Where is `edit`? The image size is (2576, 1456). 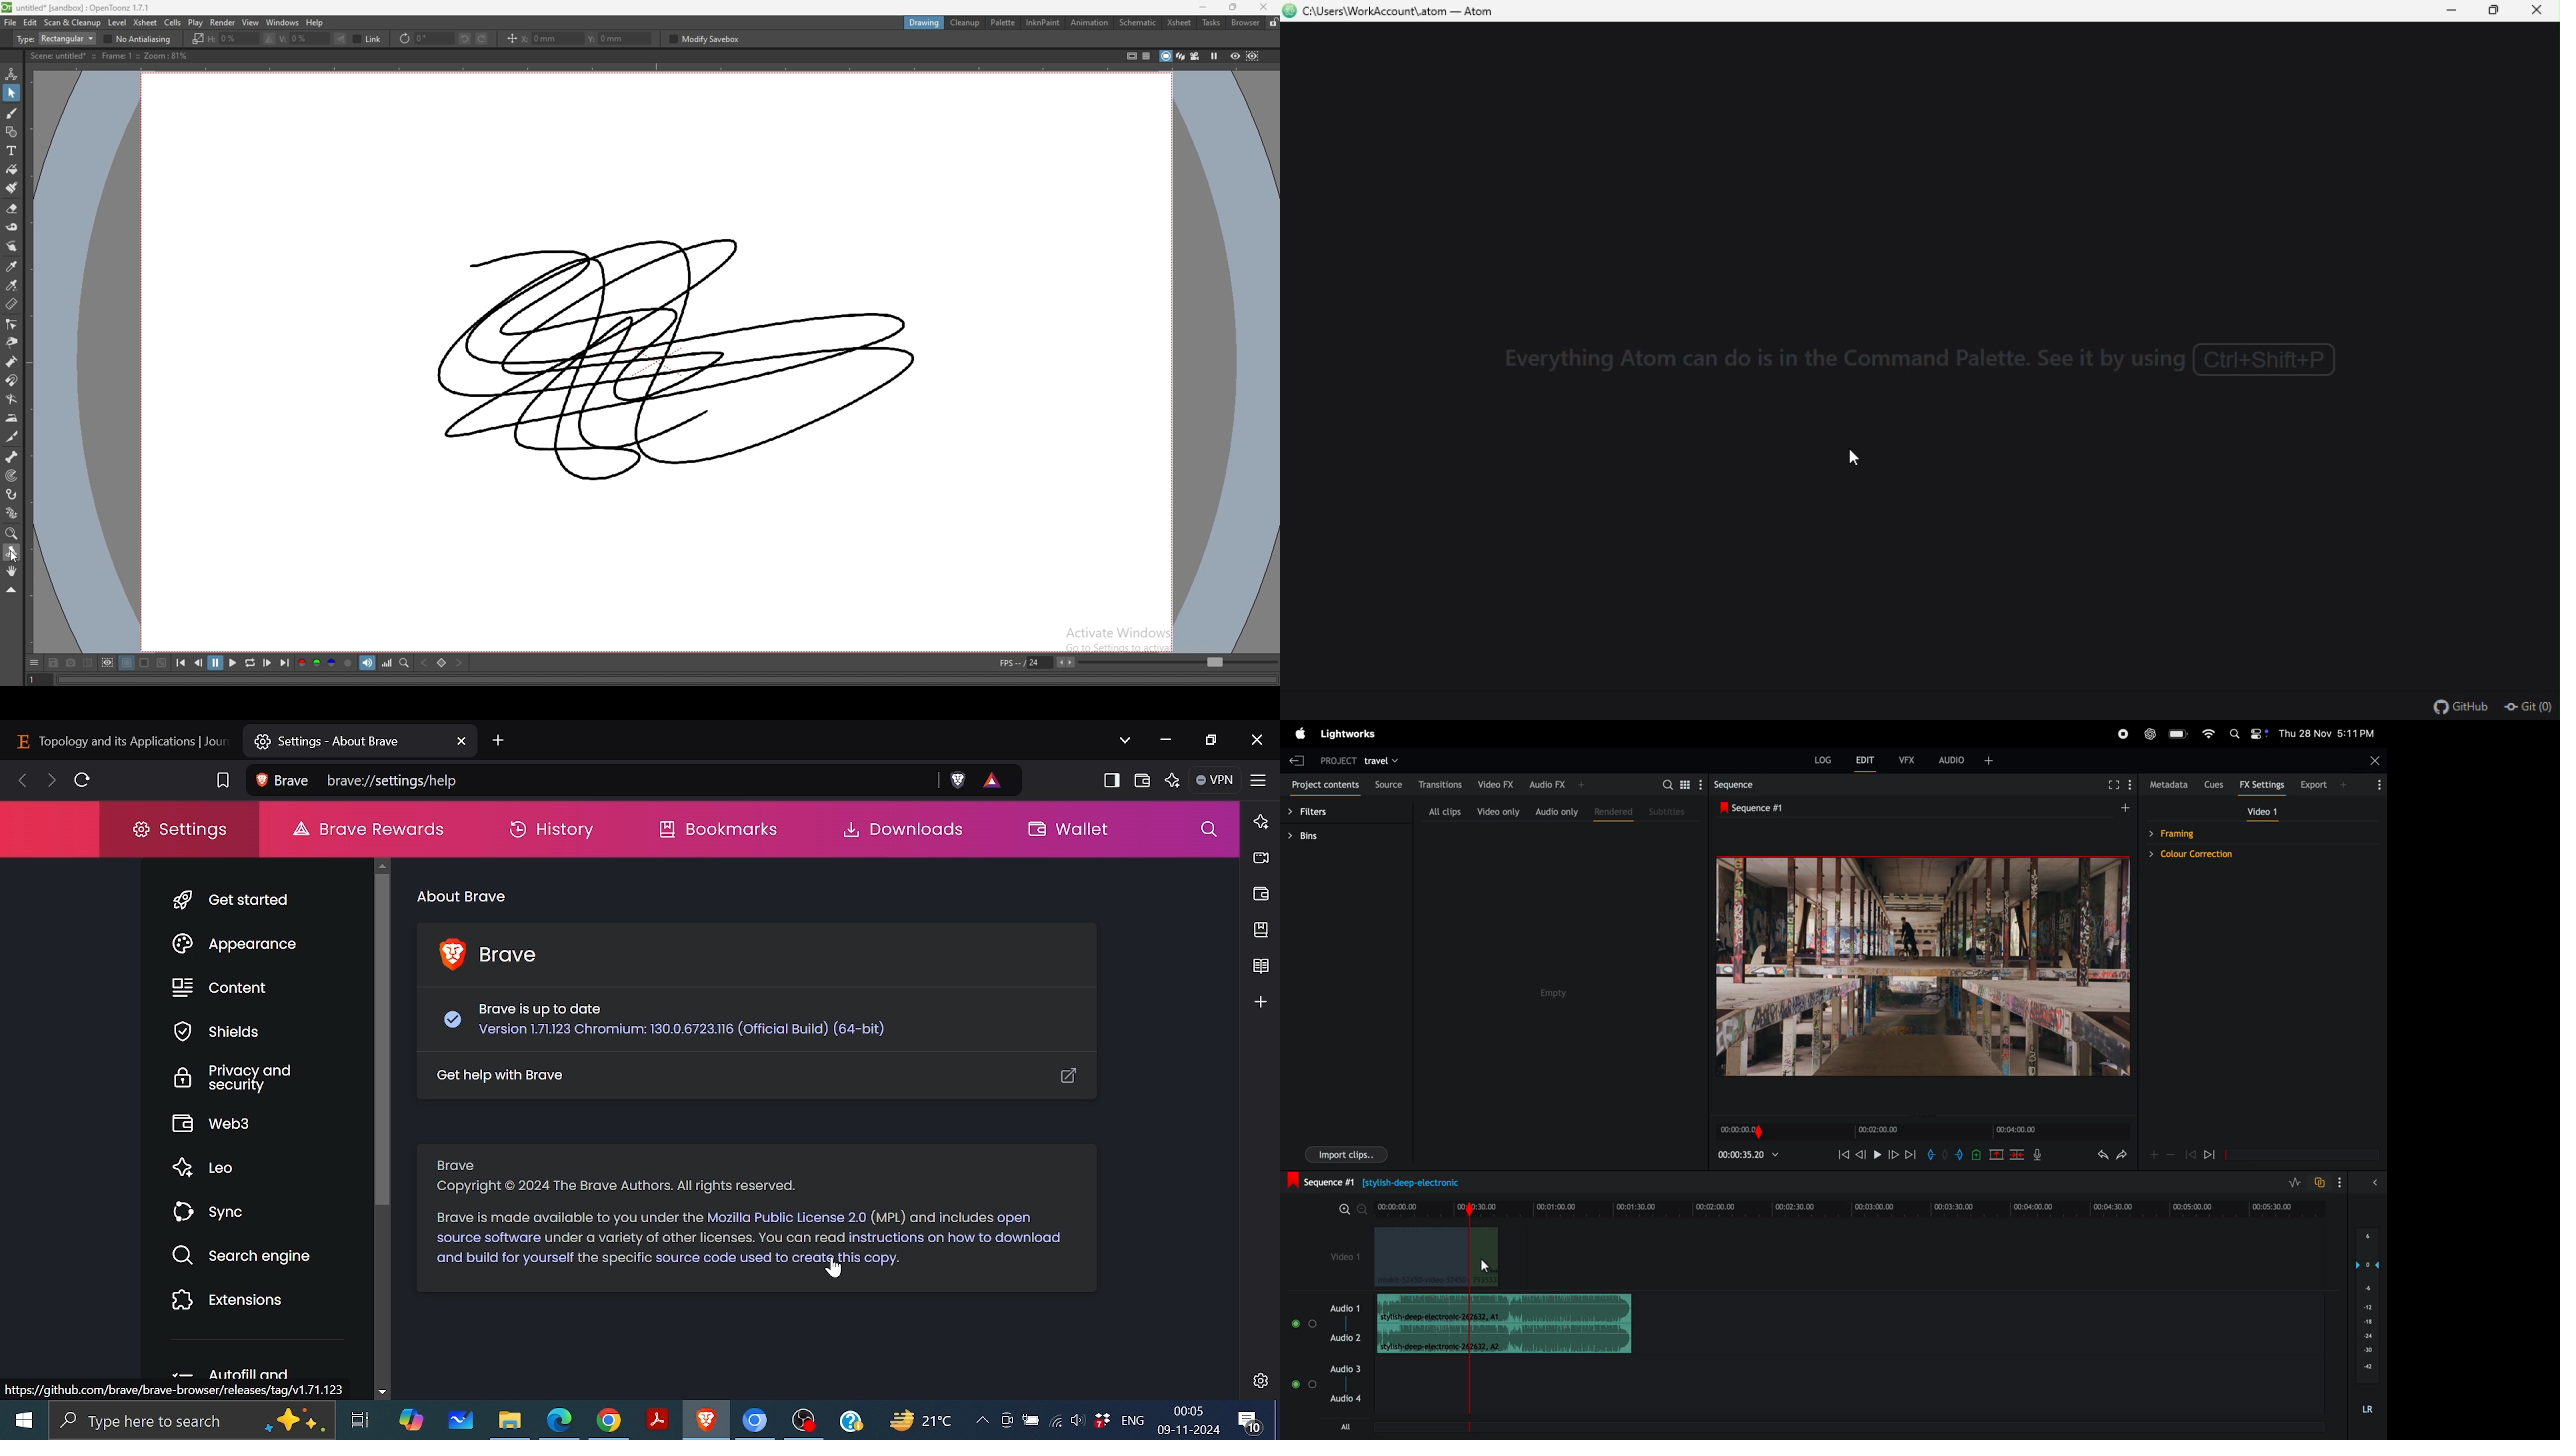
edit is located at coordinates (1867, 762).